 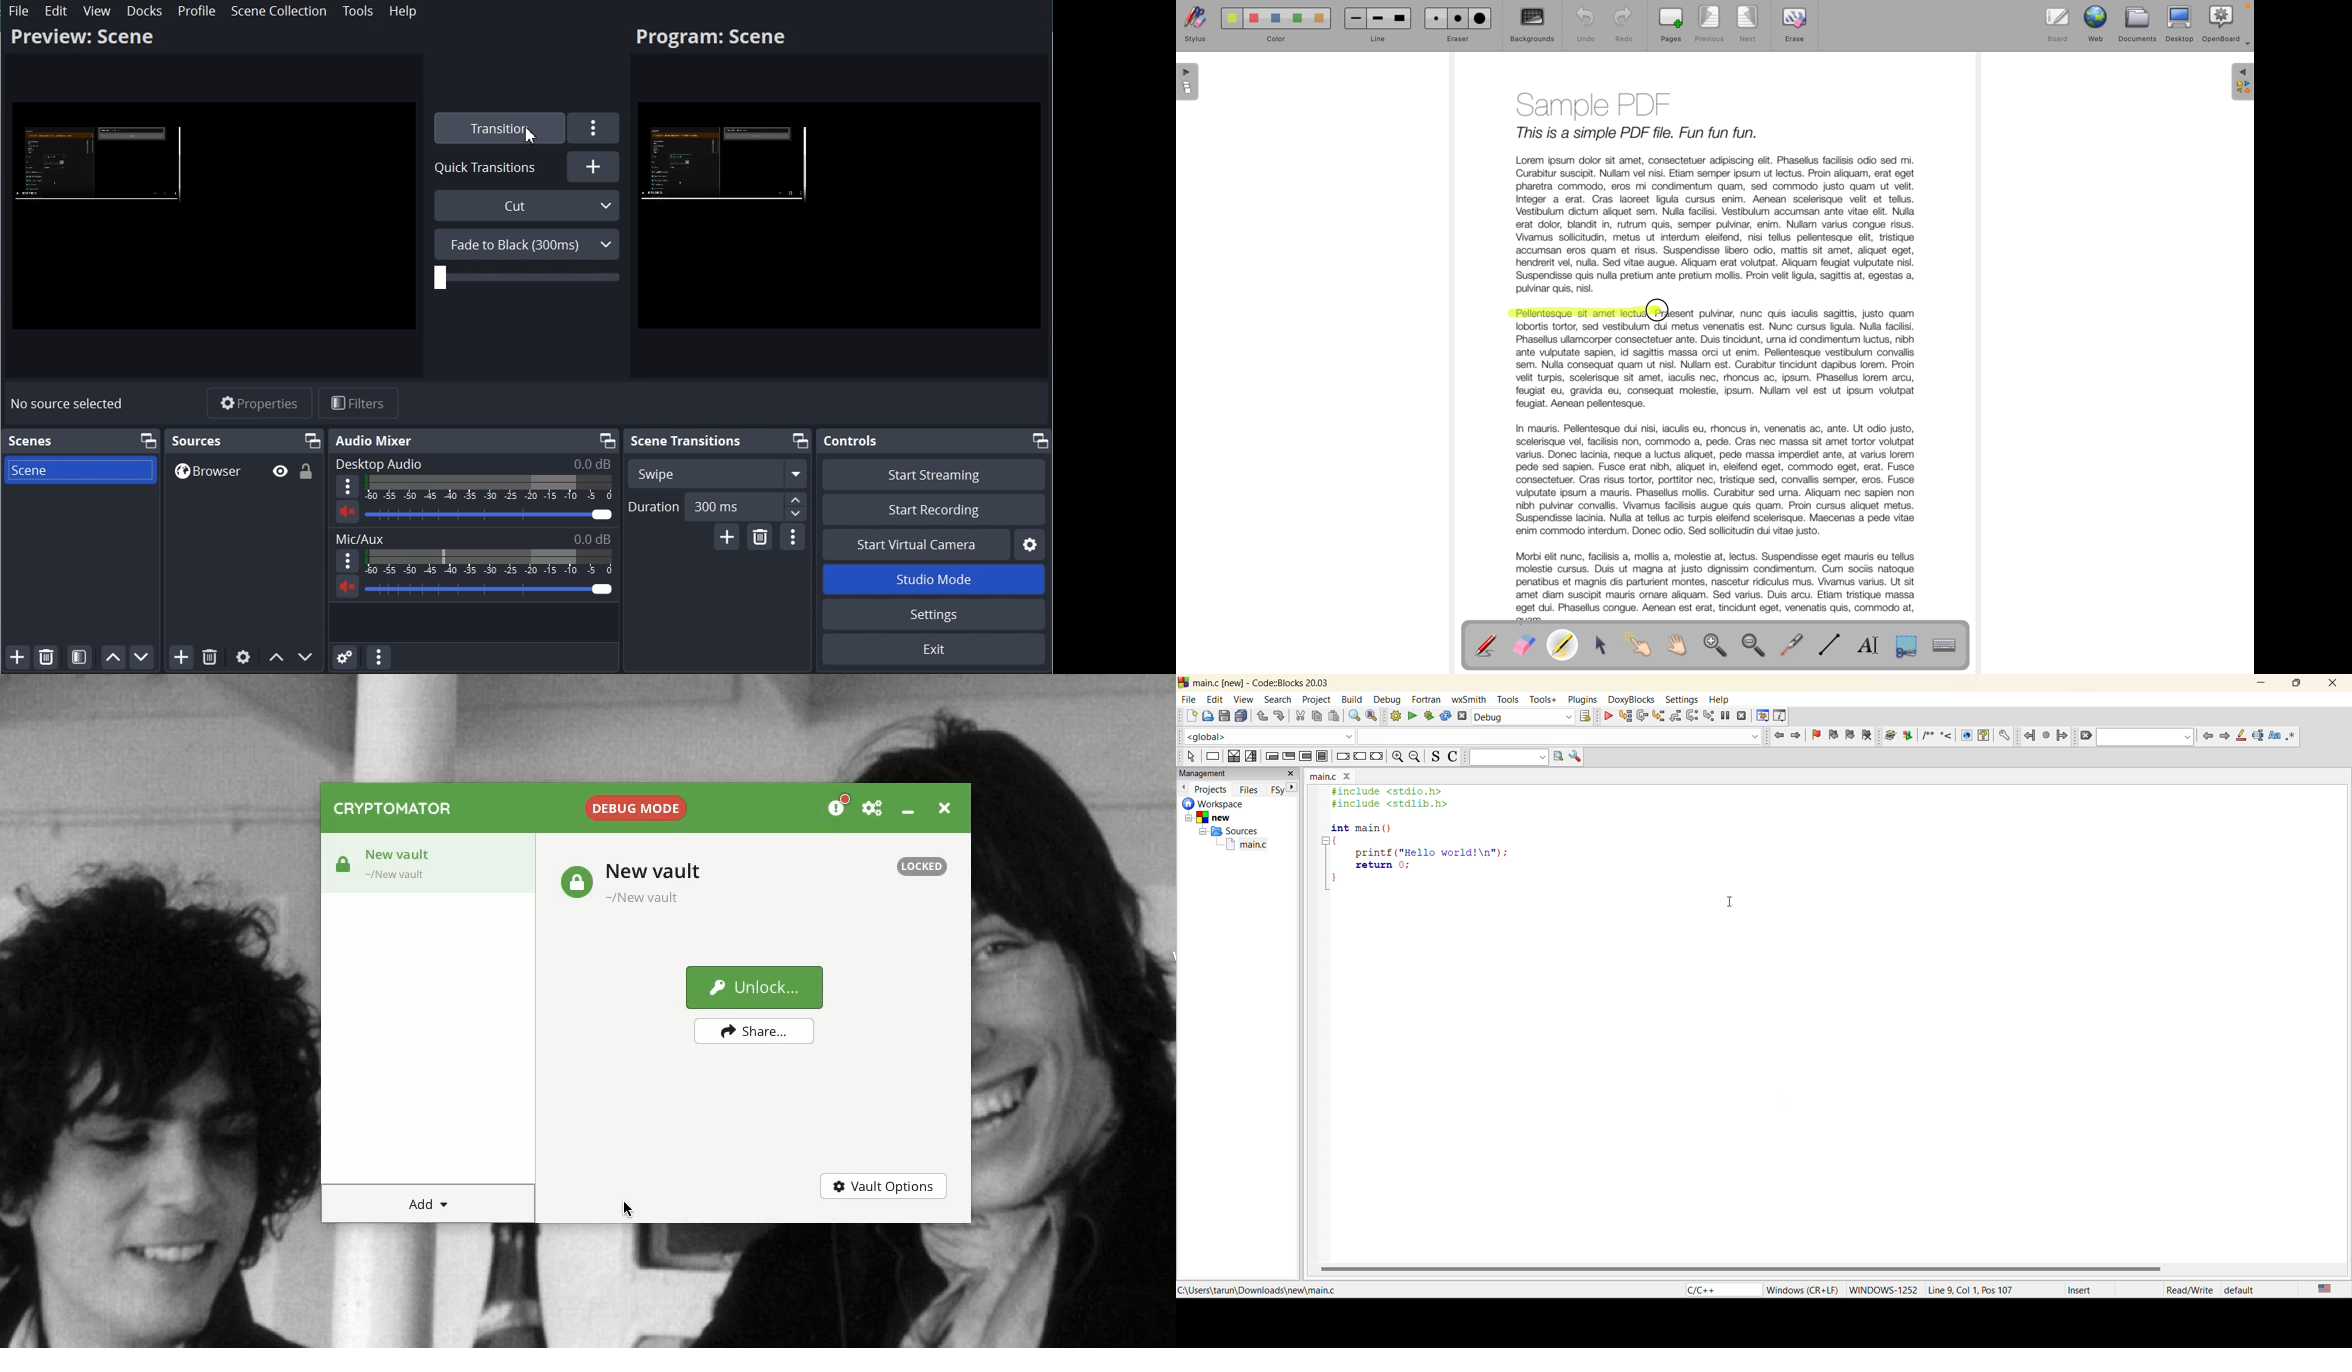 What do you see at coordinates (528, 205) in the screenshot?
I see `Cut` at bounding box center [528, 205].